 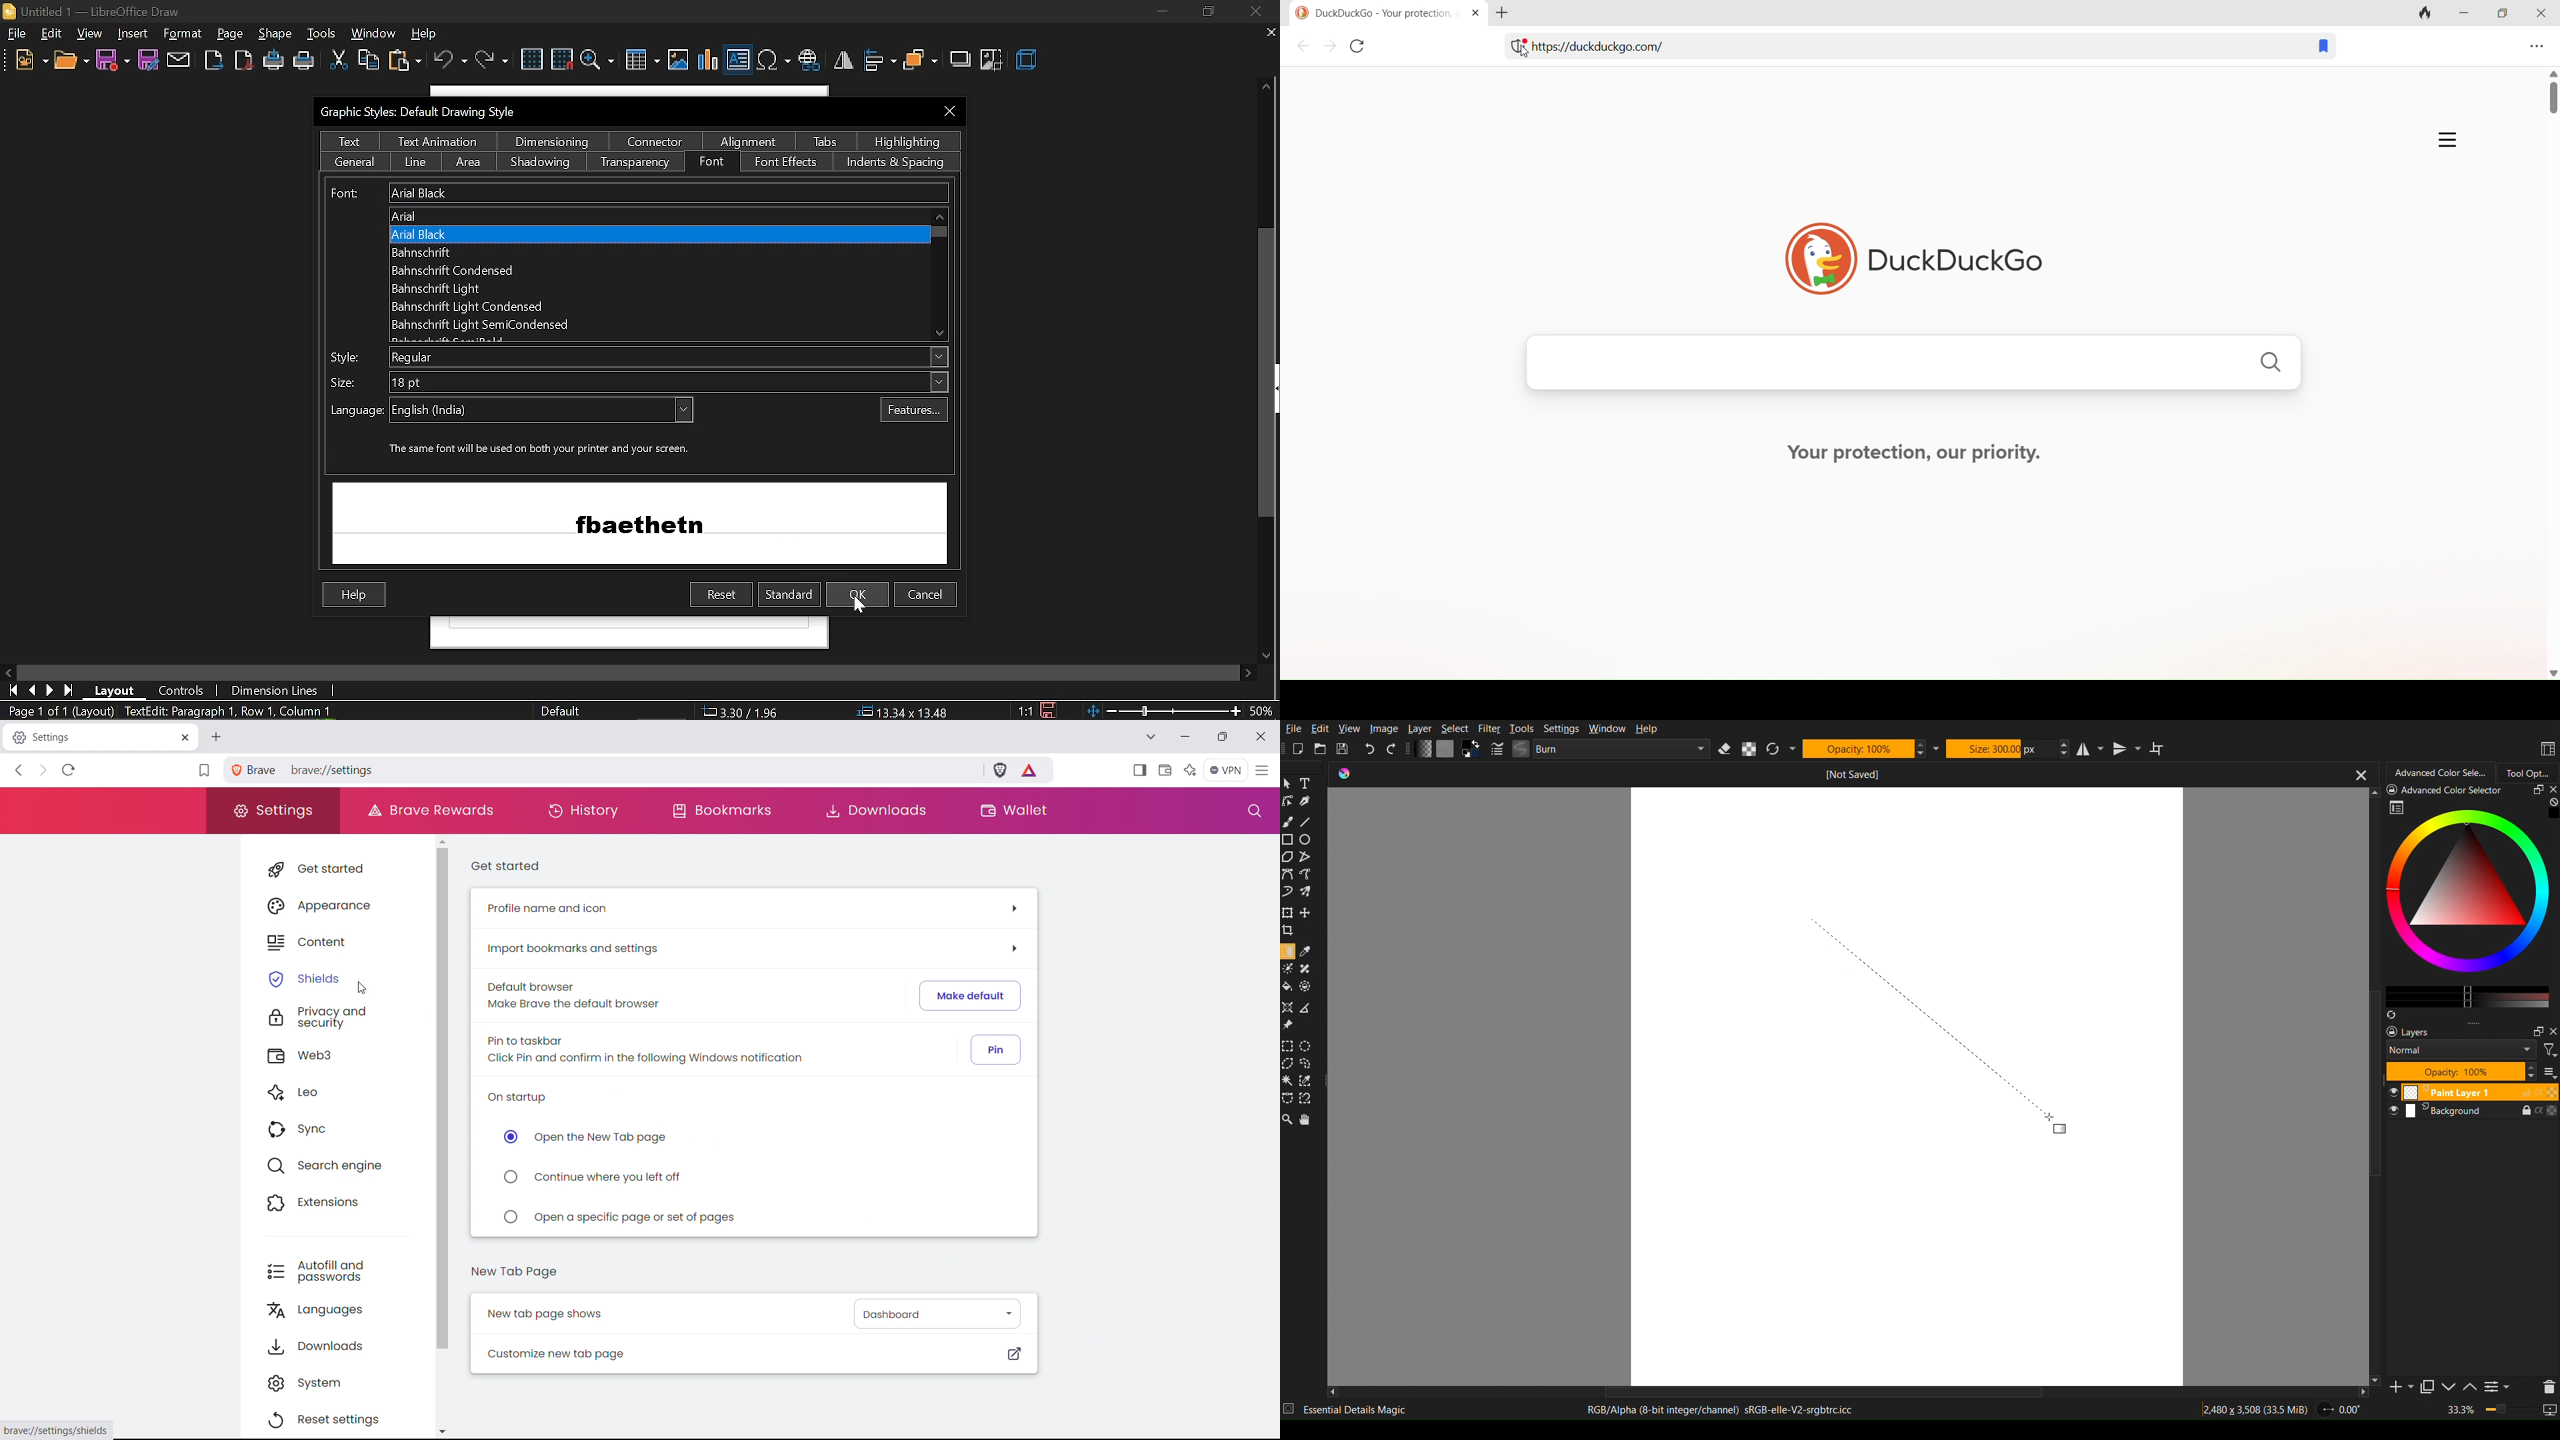 I want to click on line, so click(x=415, y=161).